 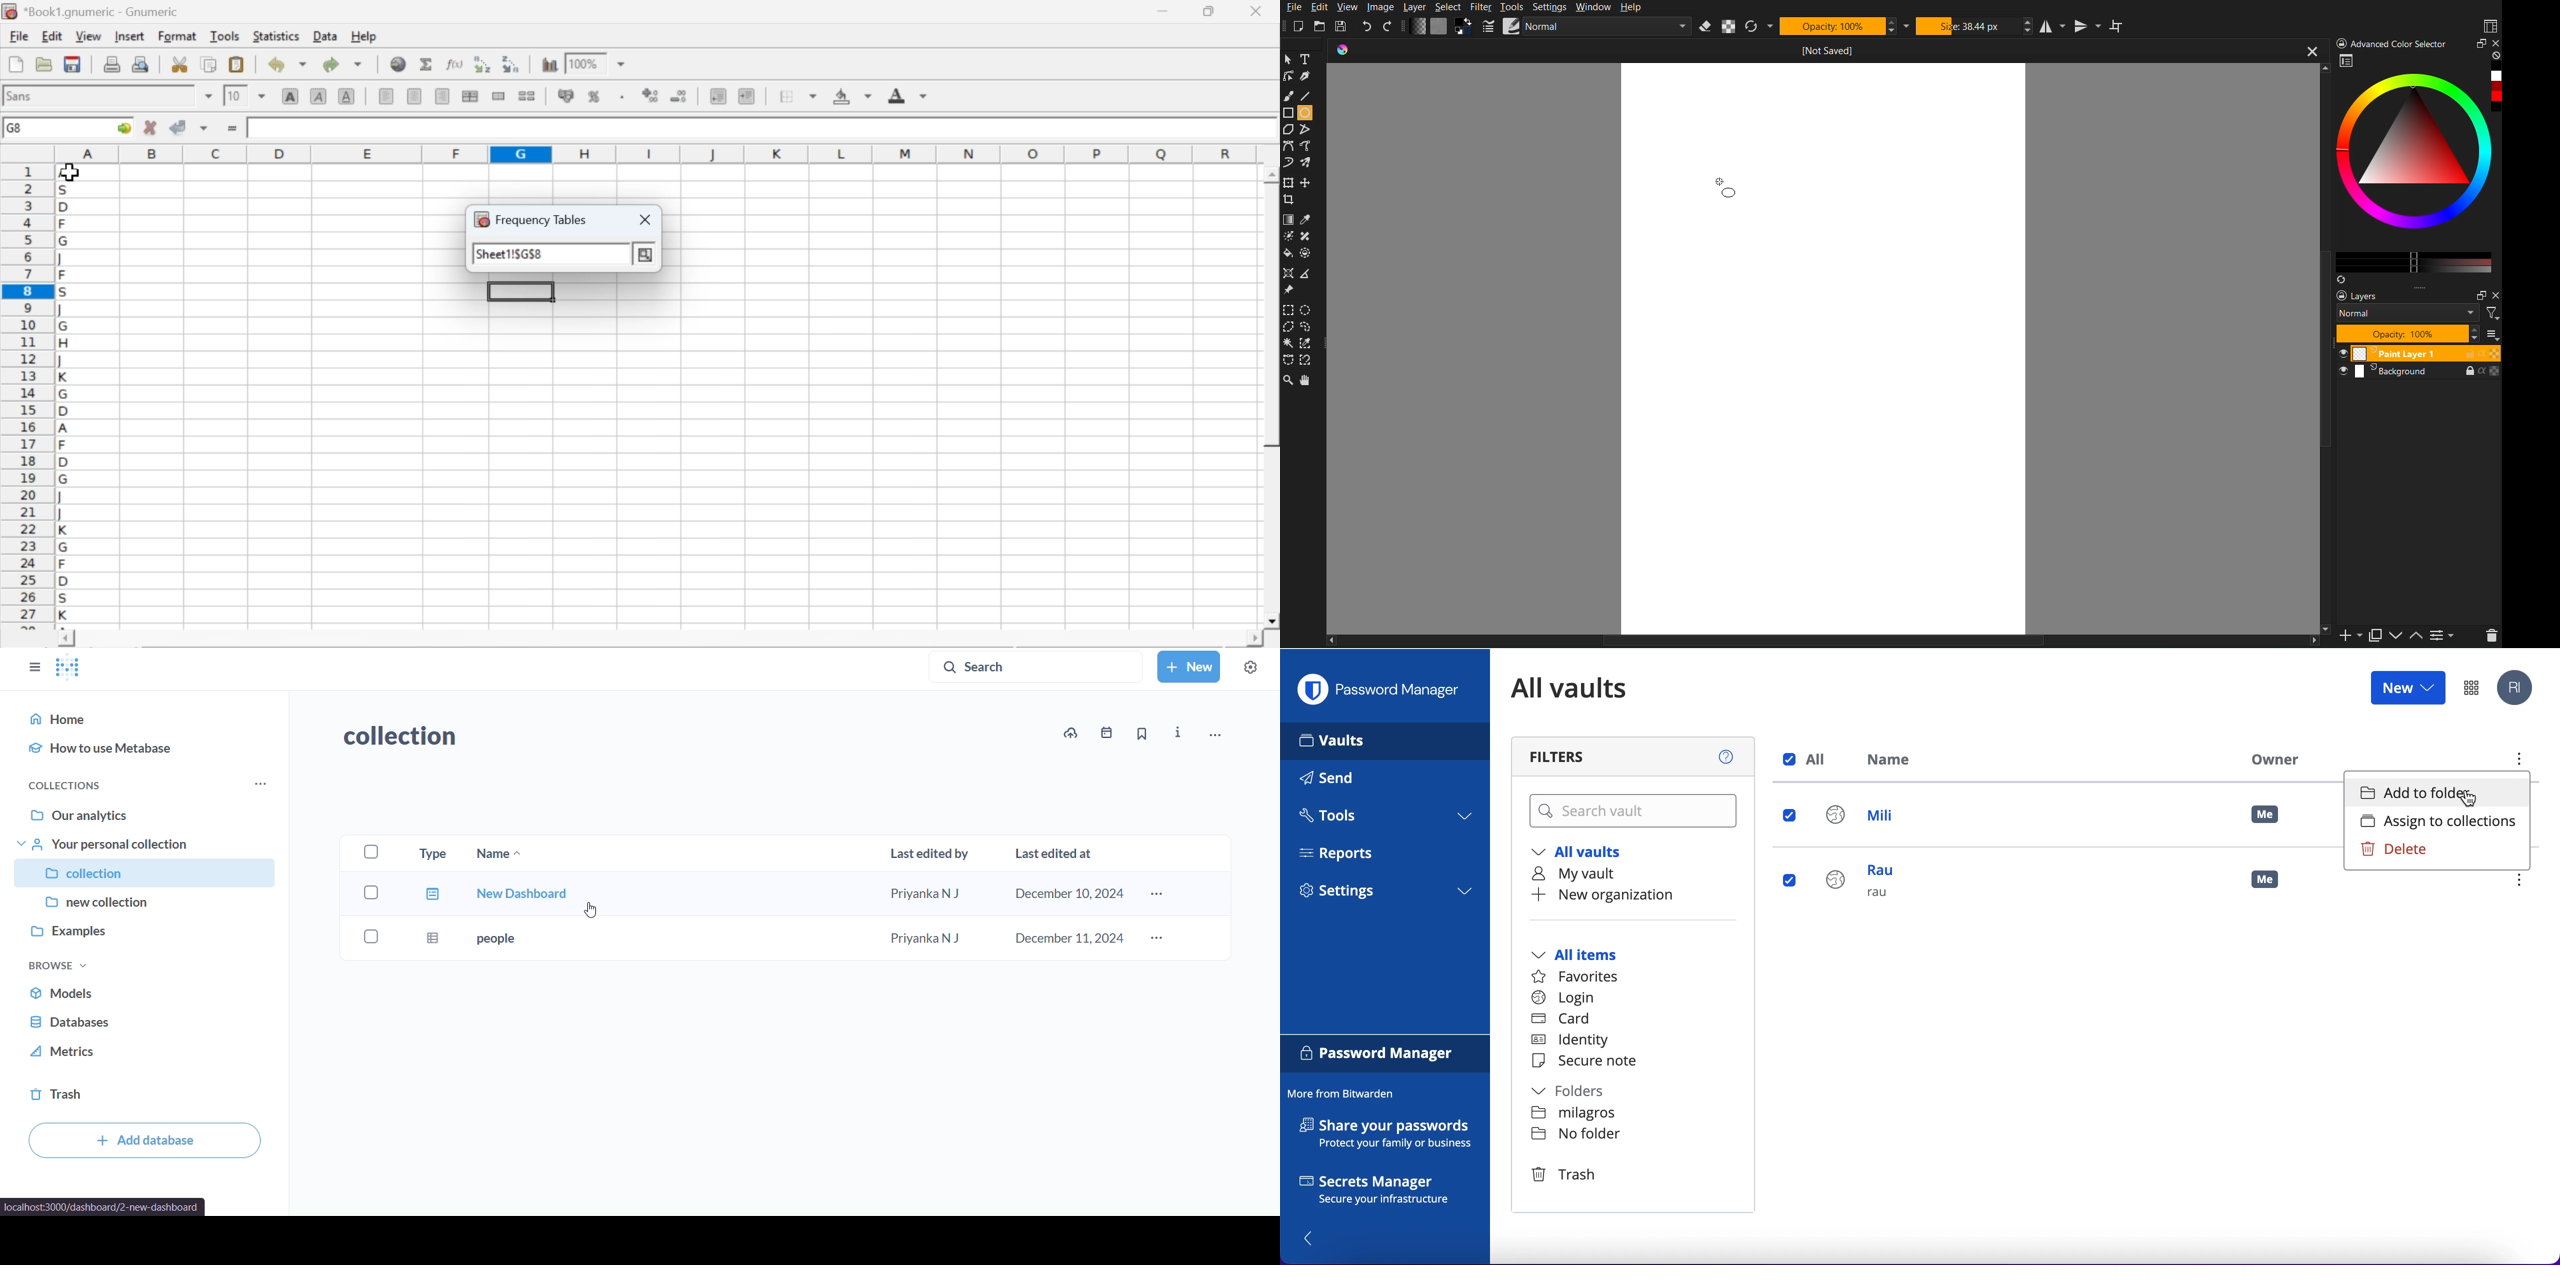 What do you see at coordinates (1584, 688) in the screenshot?
I see `all vaults` at bounding box center [1584, 688].